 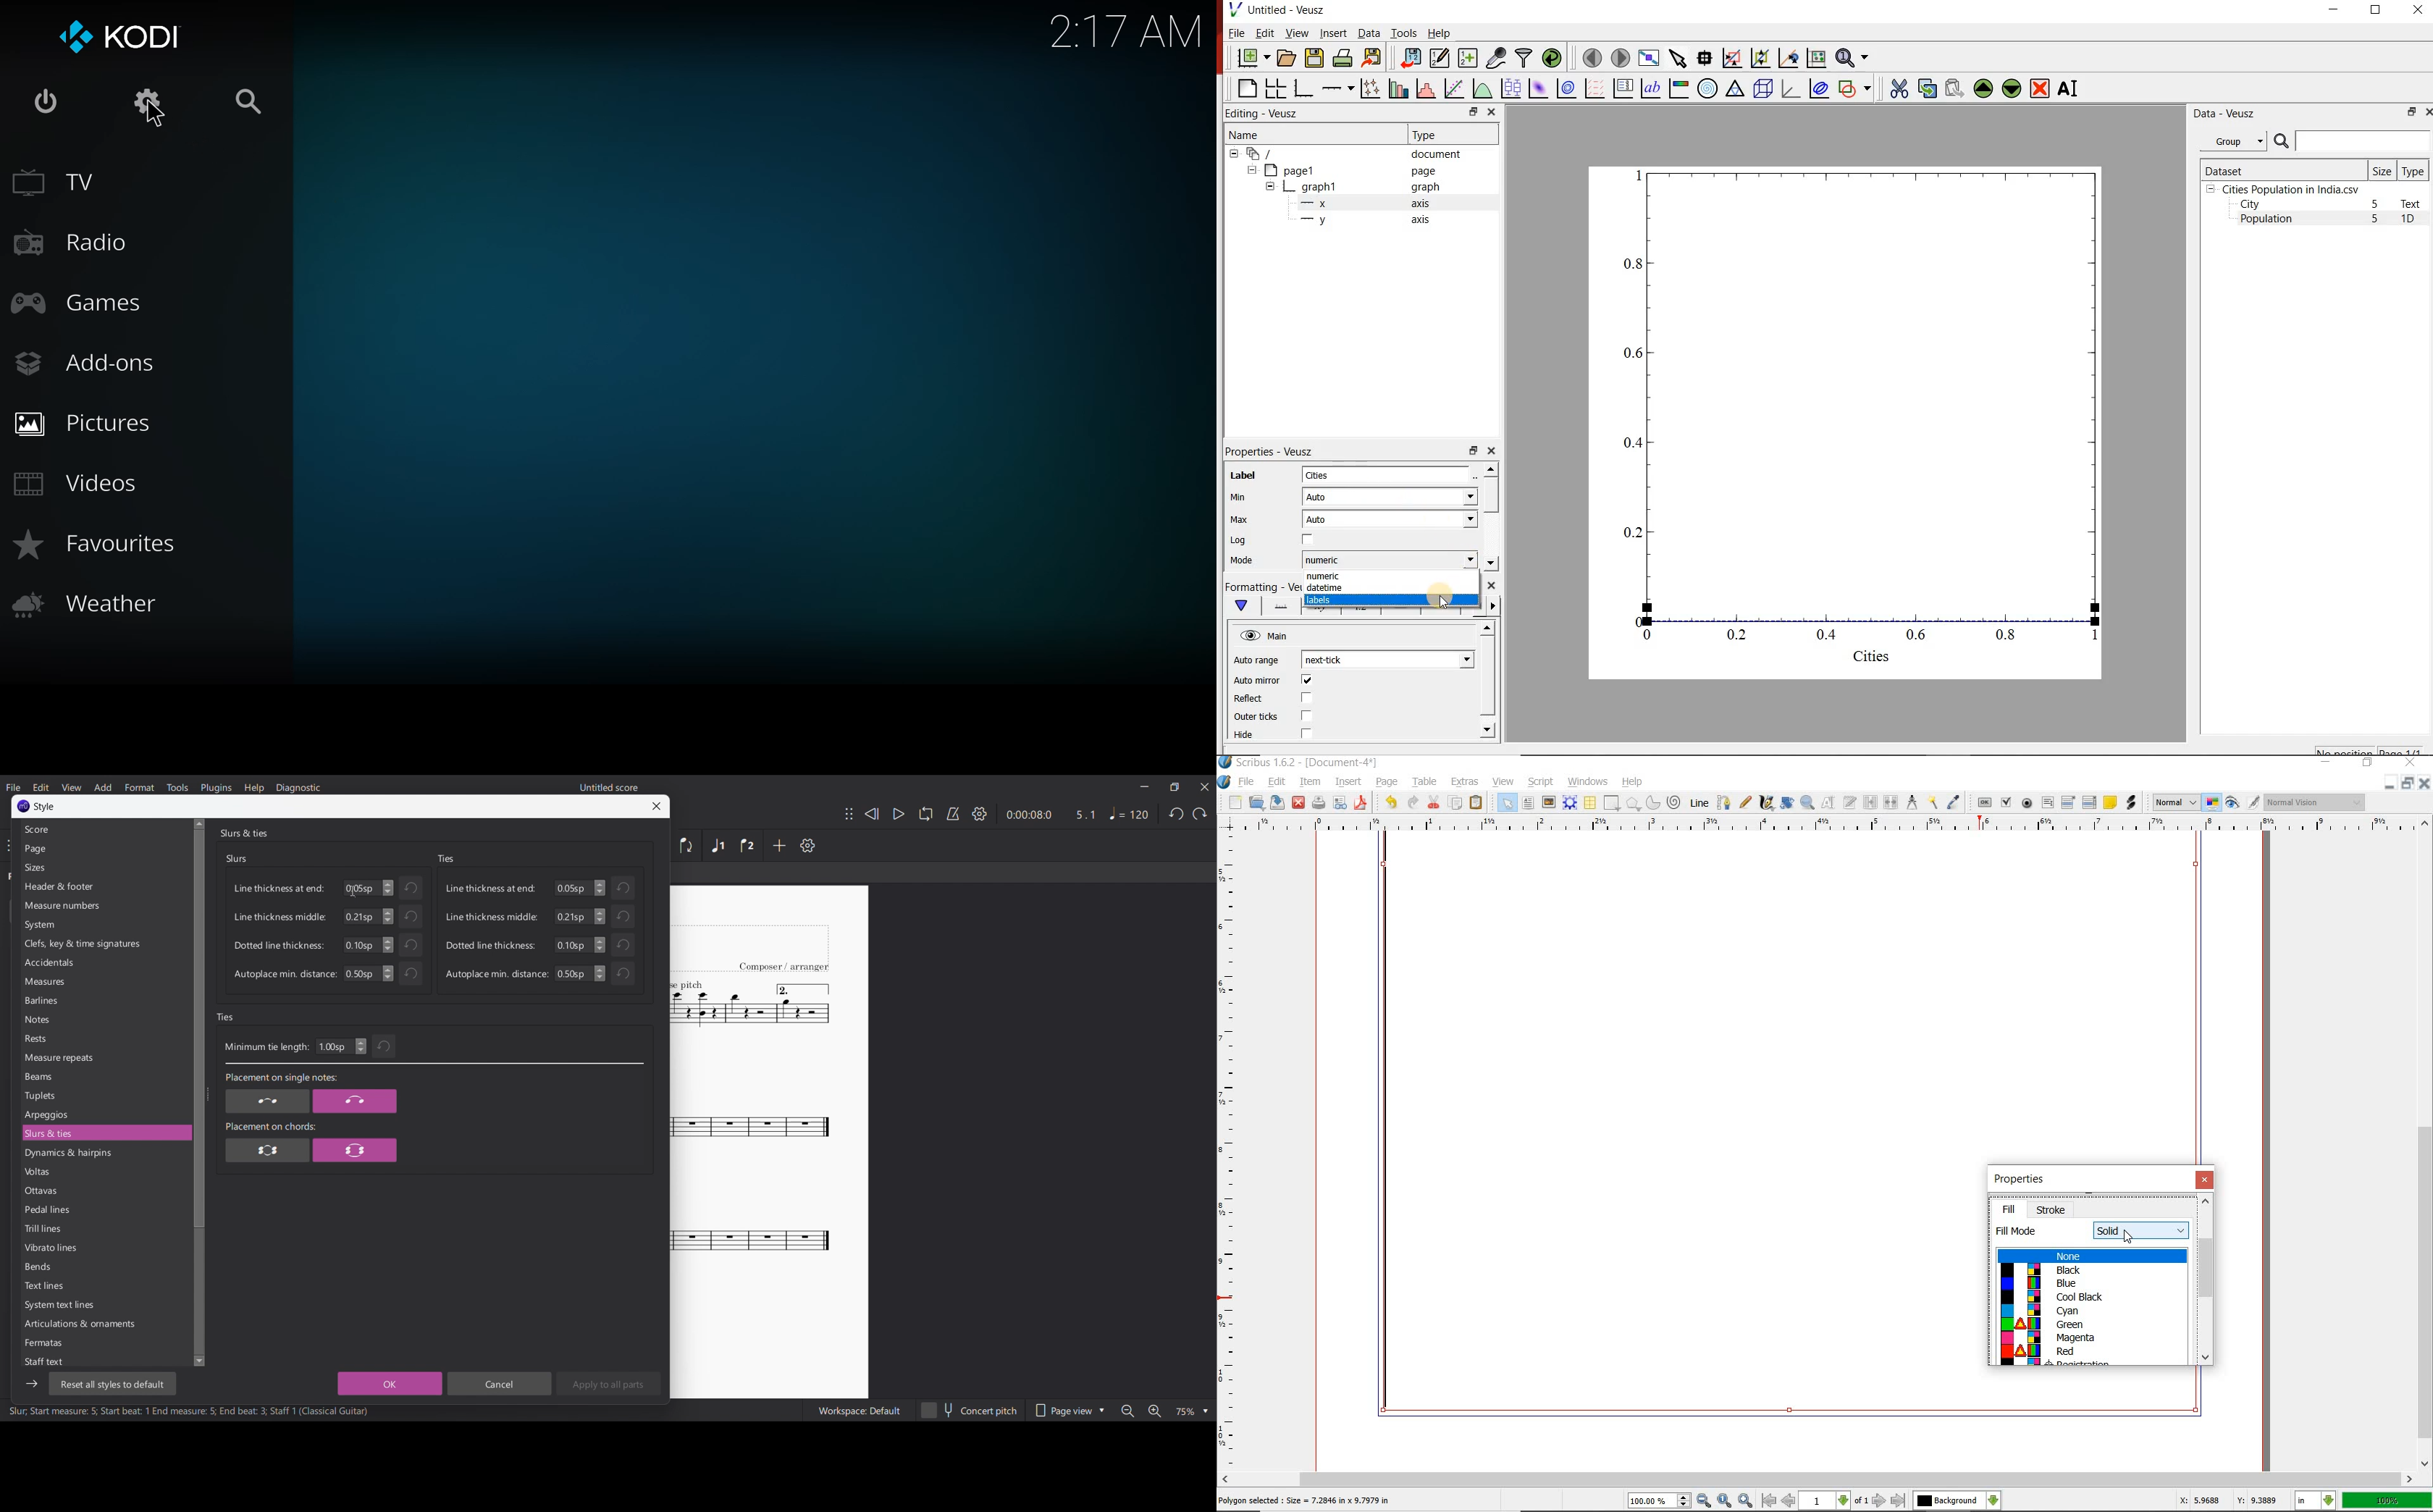 I want to click on Formatting - Veusz, so click(x=1261, y=587).